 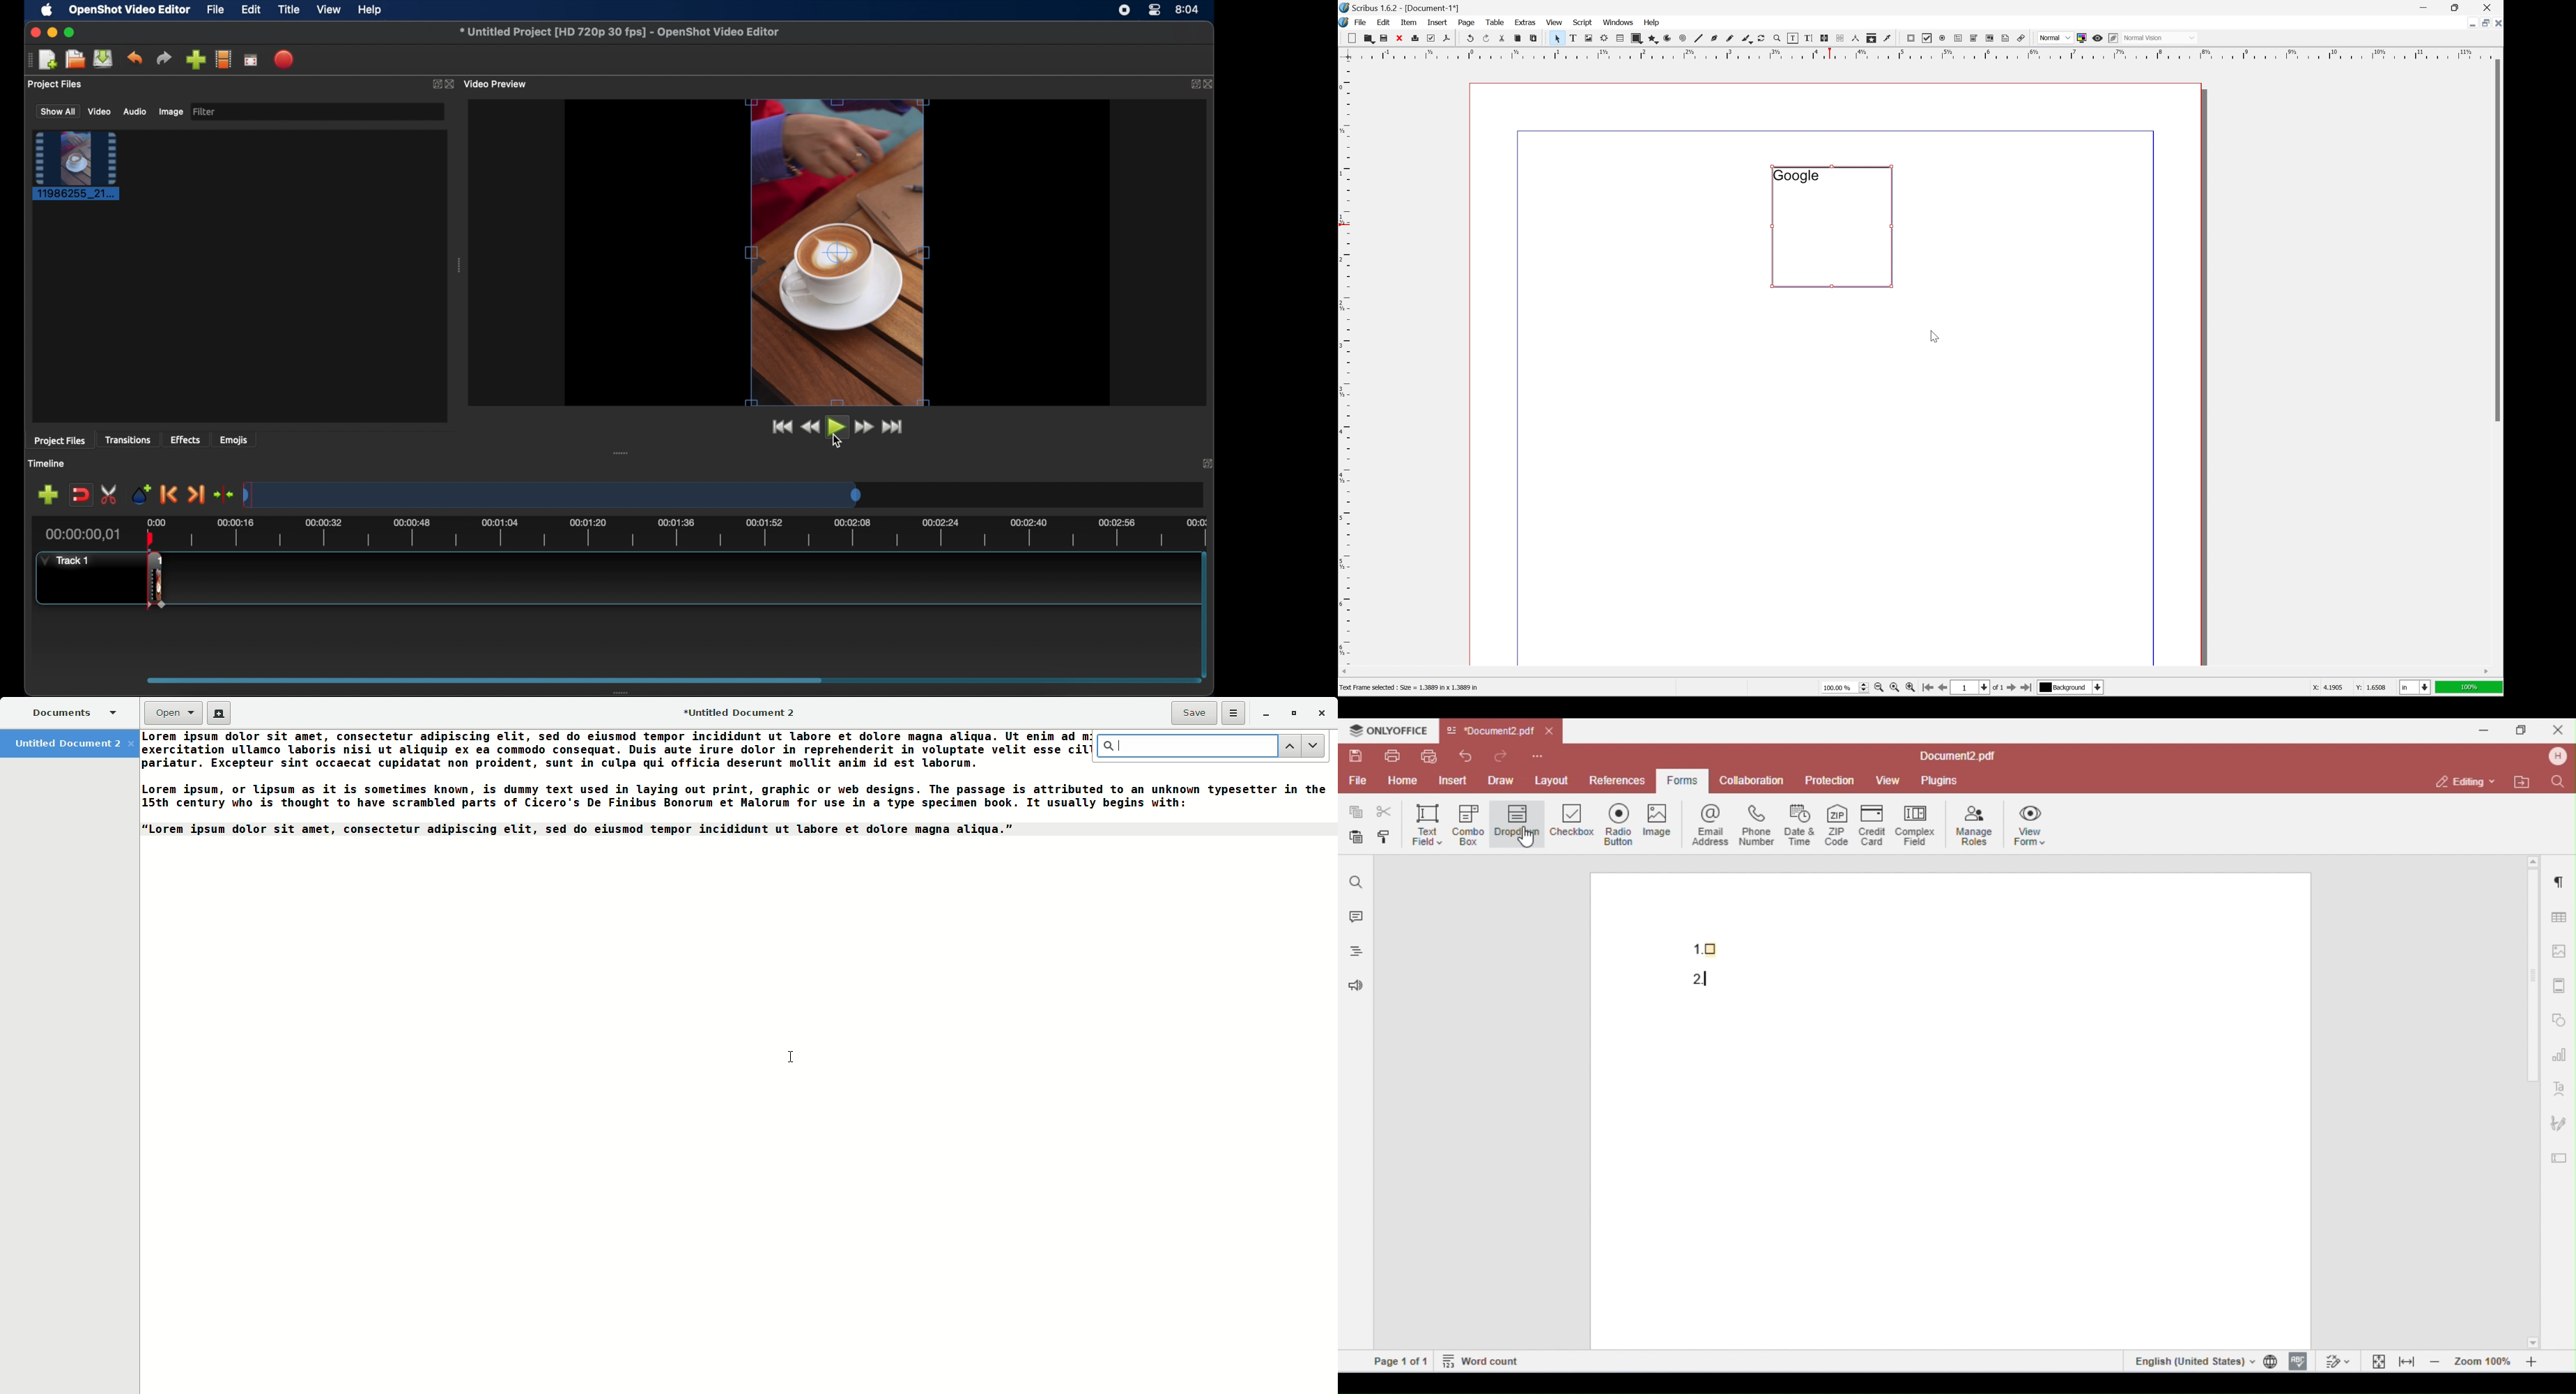 I want to click on Untitled Document 2, so click(x=737, y=712).